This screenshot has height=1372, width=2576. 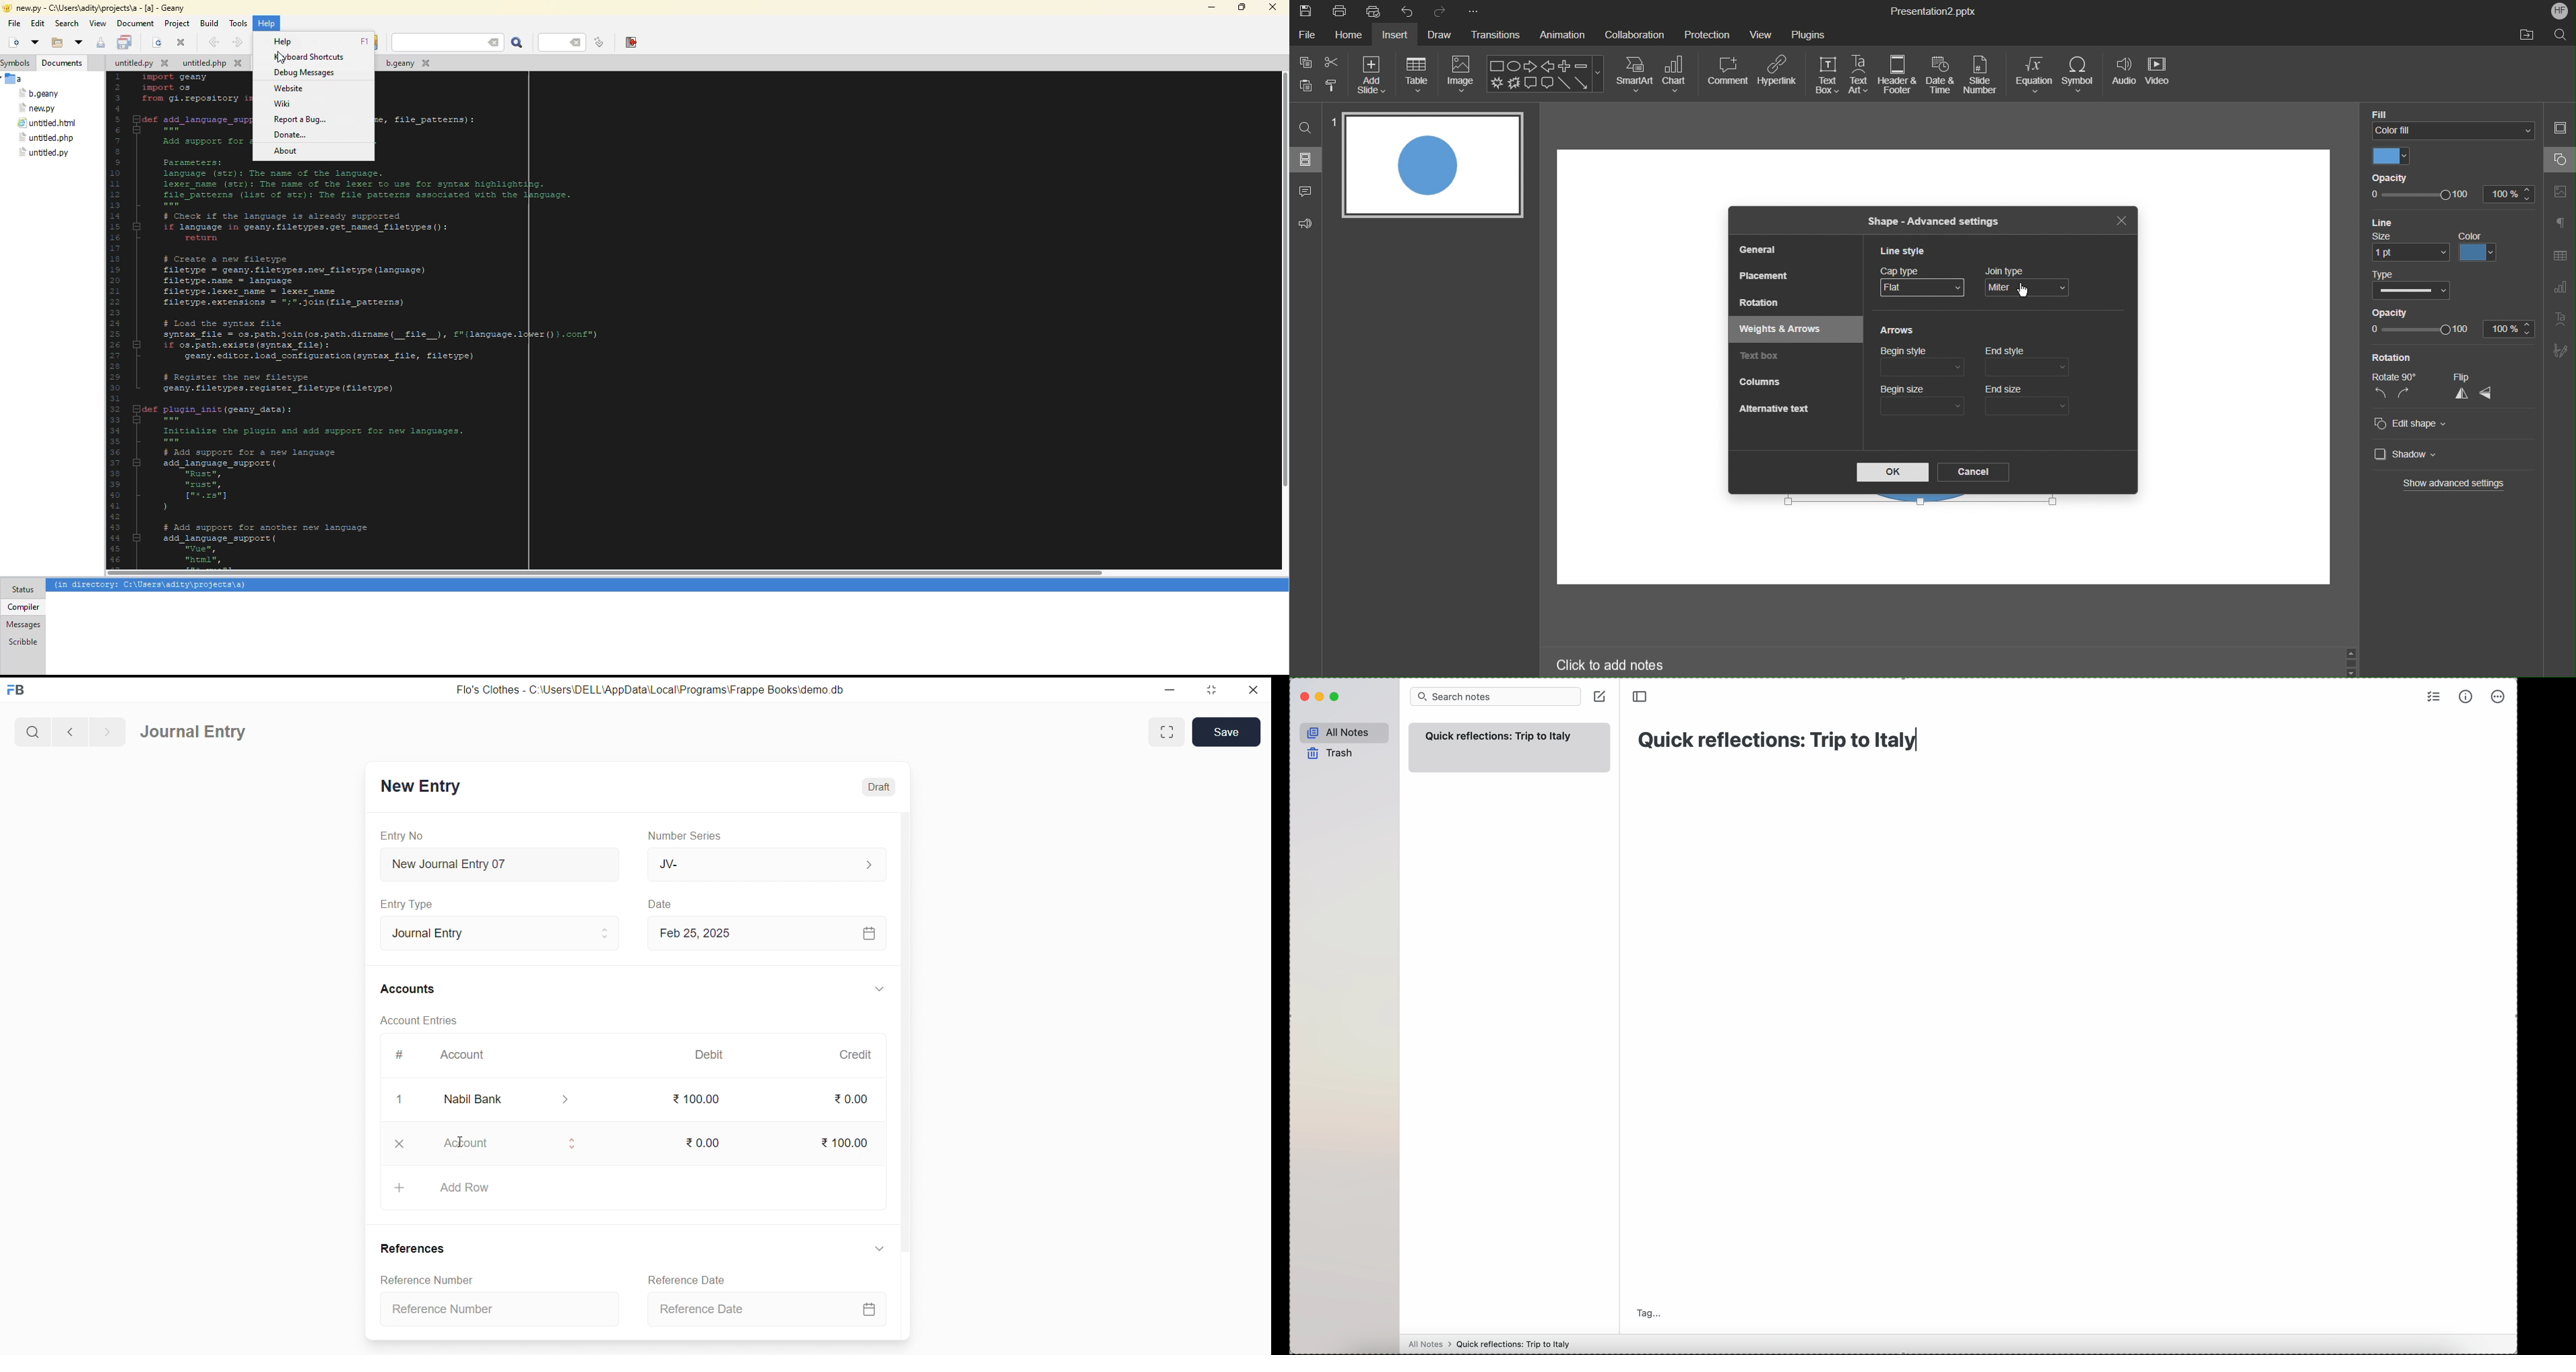 I want to click on Entry No, so click(x=403, y=835).